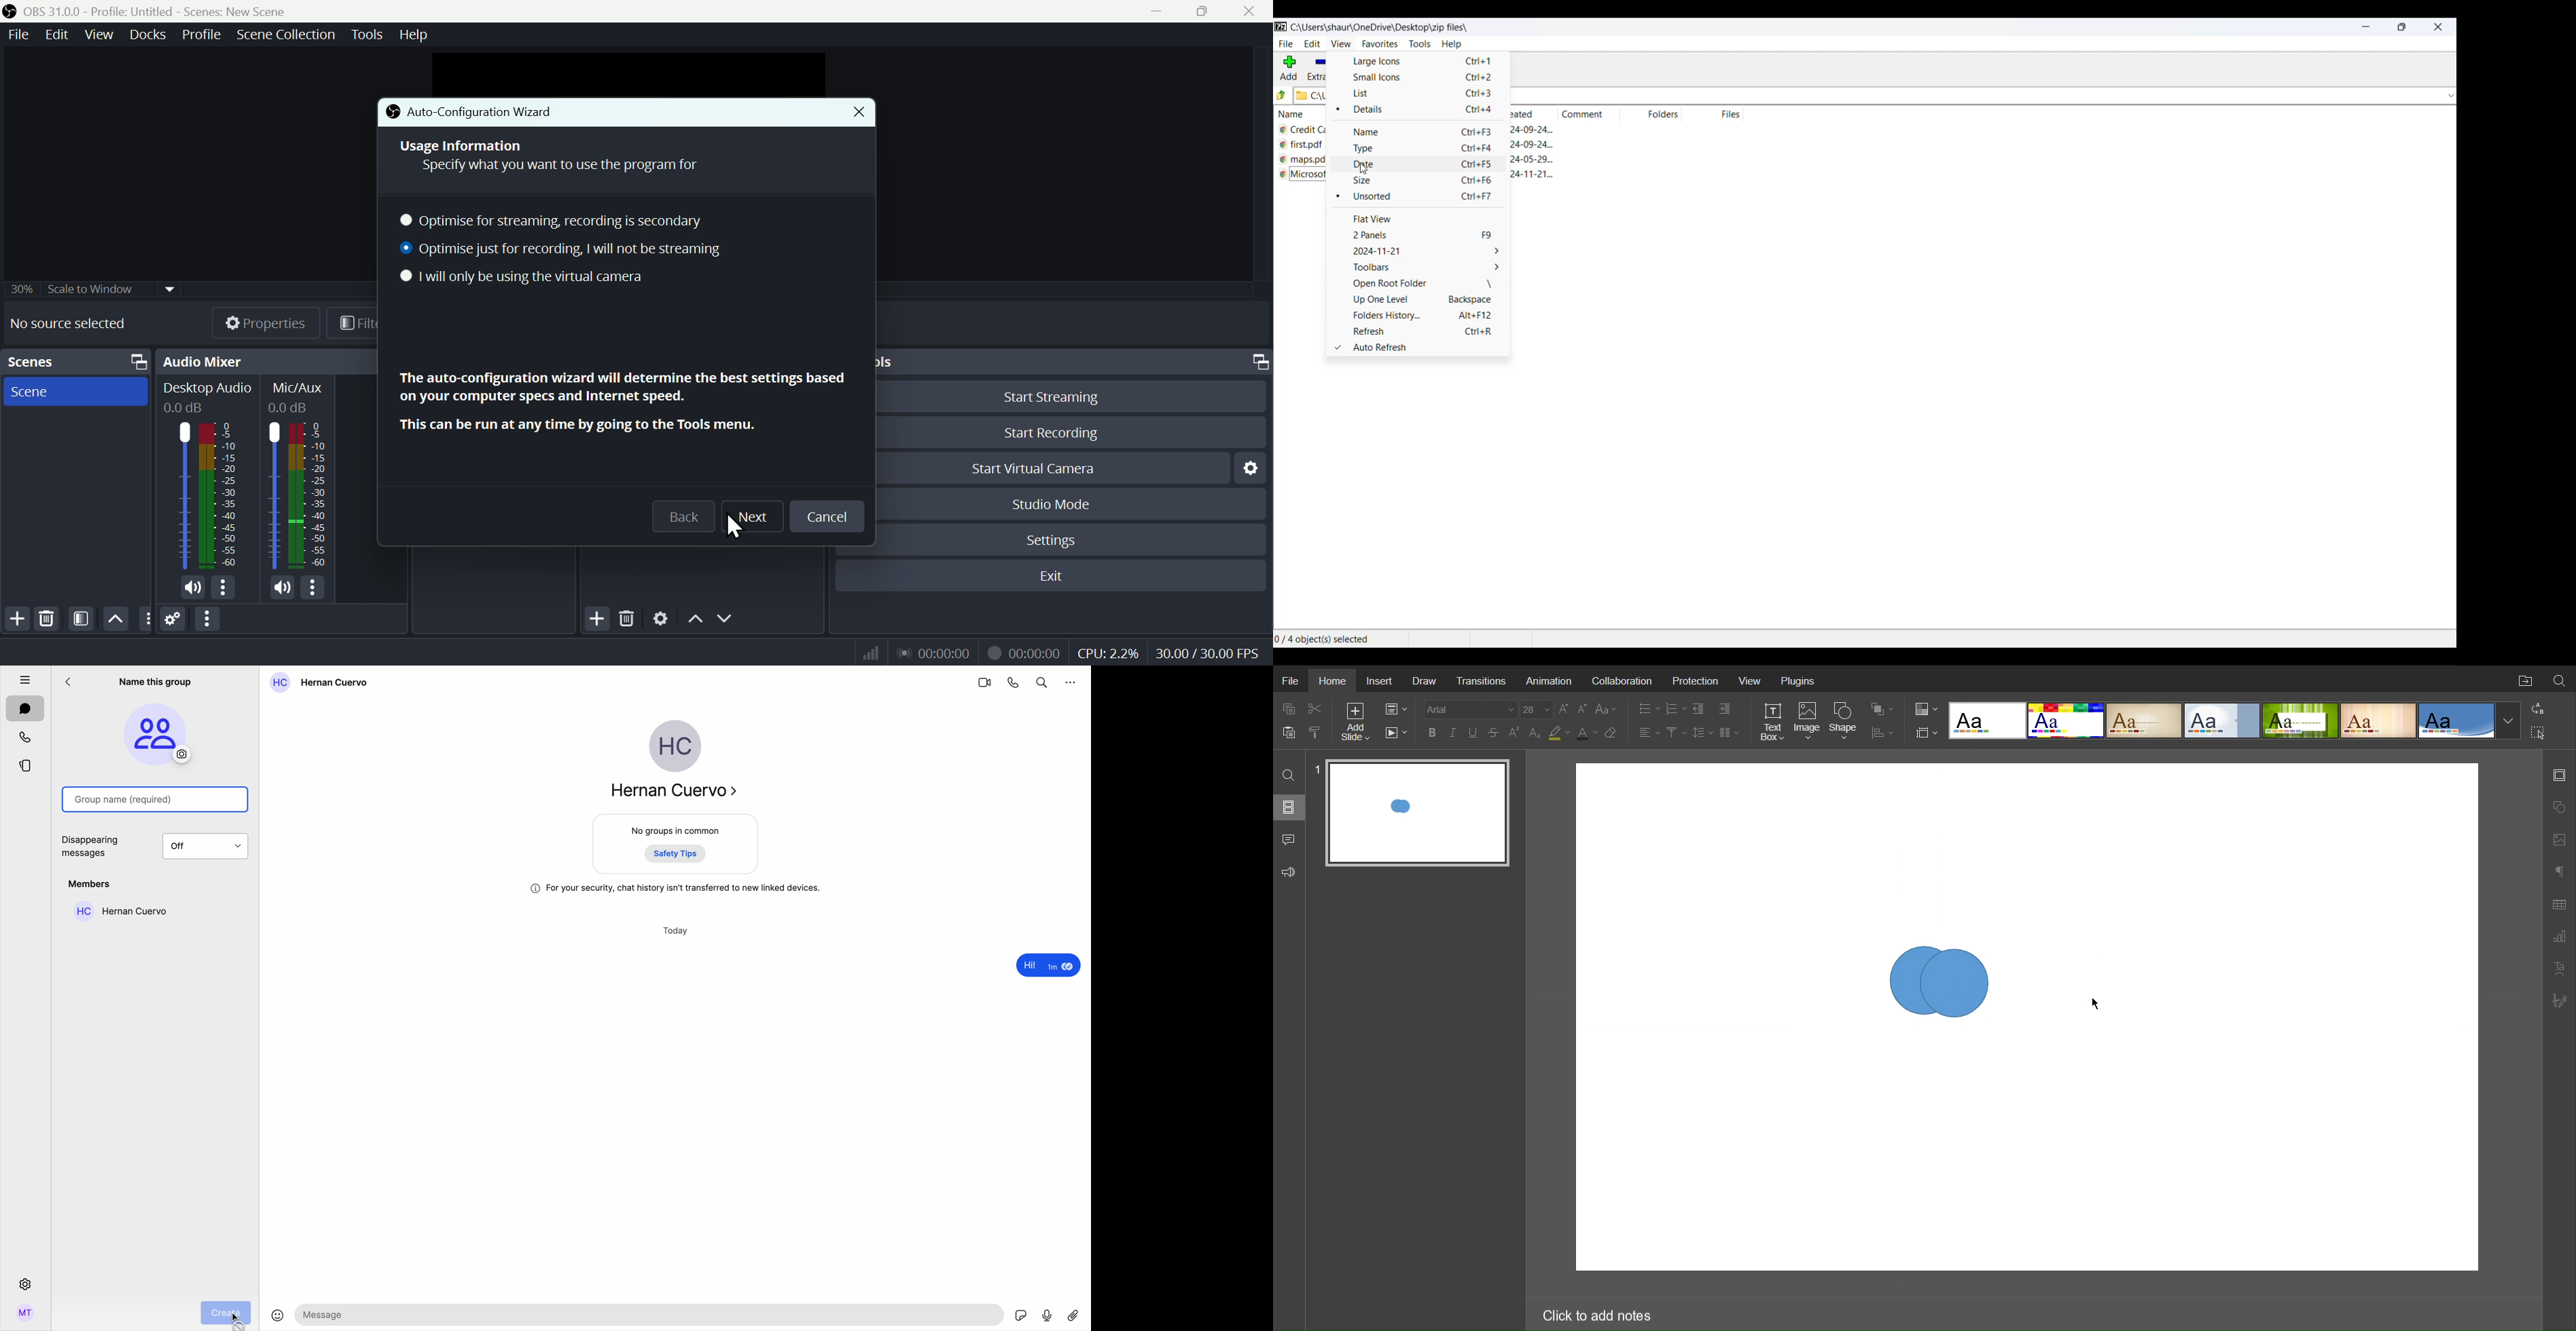 The height and width of the screenshot is (1344, 2576). What do you see at coordinates (300, 475) in the screenshot?
I see `Mic/Aux` at bounding box center [300, 475].